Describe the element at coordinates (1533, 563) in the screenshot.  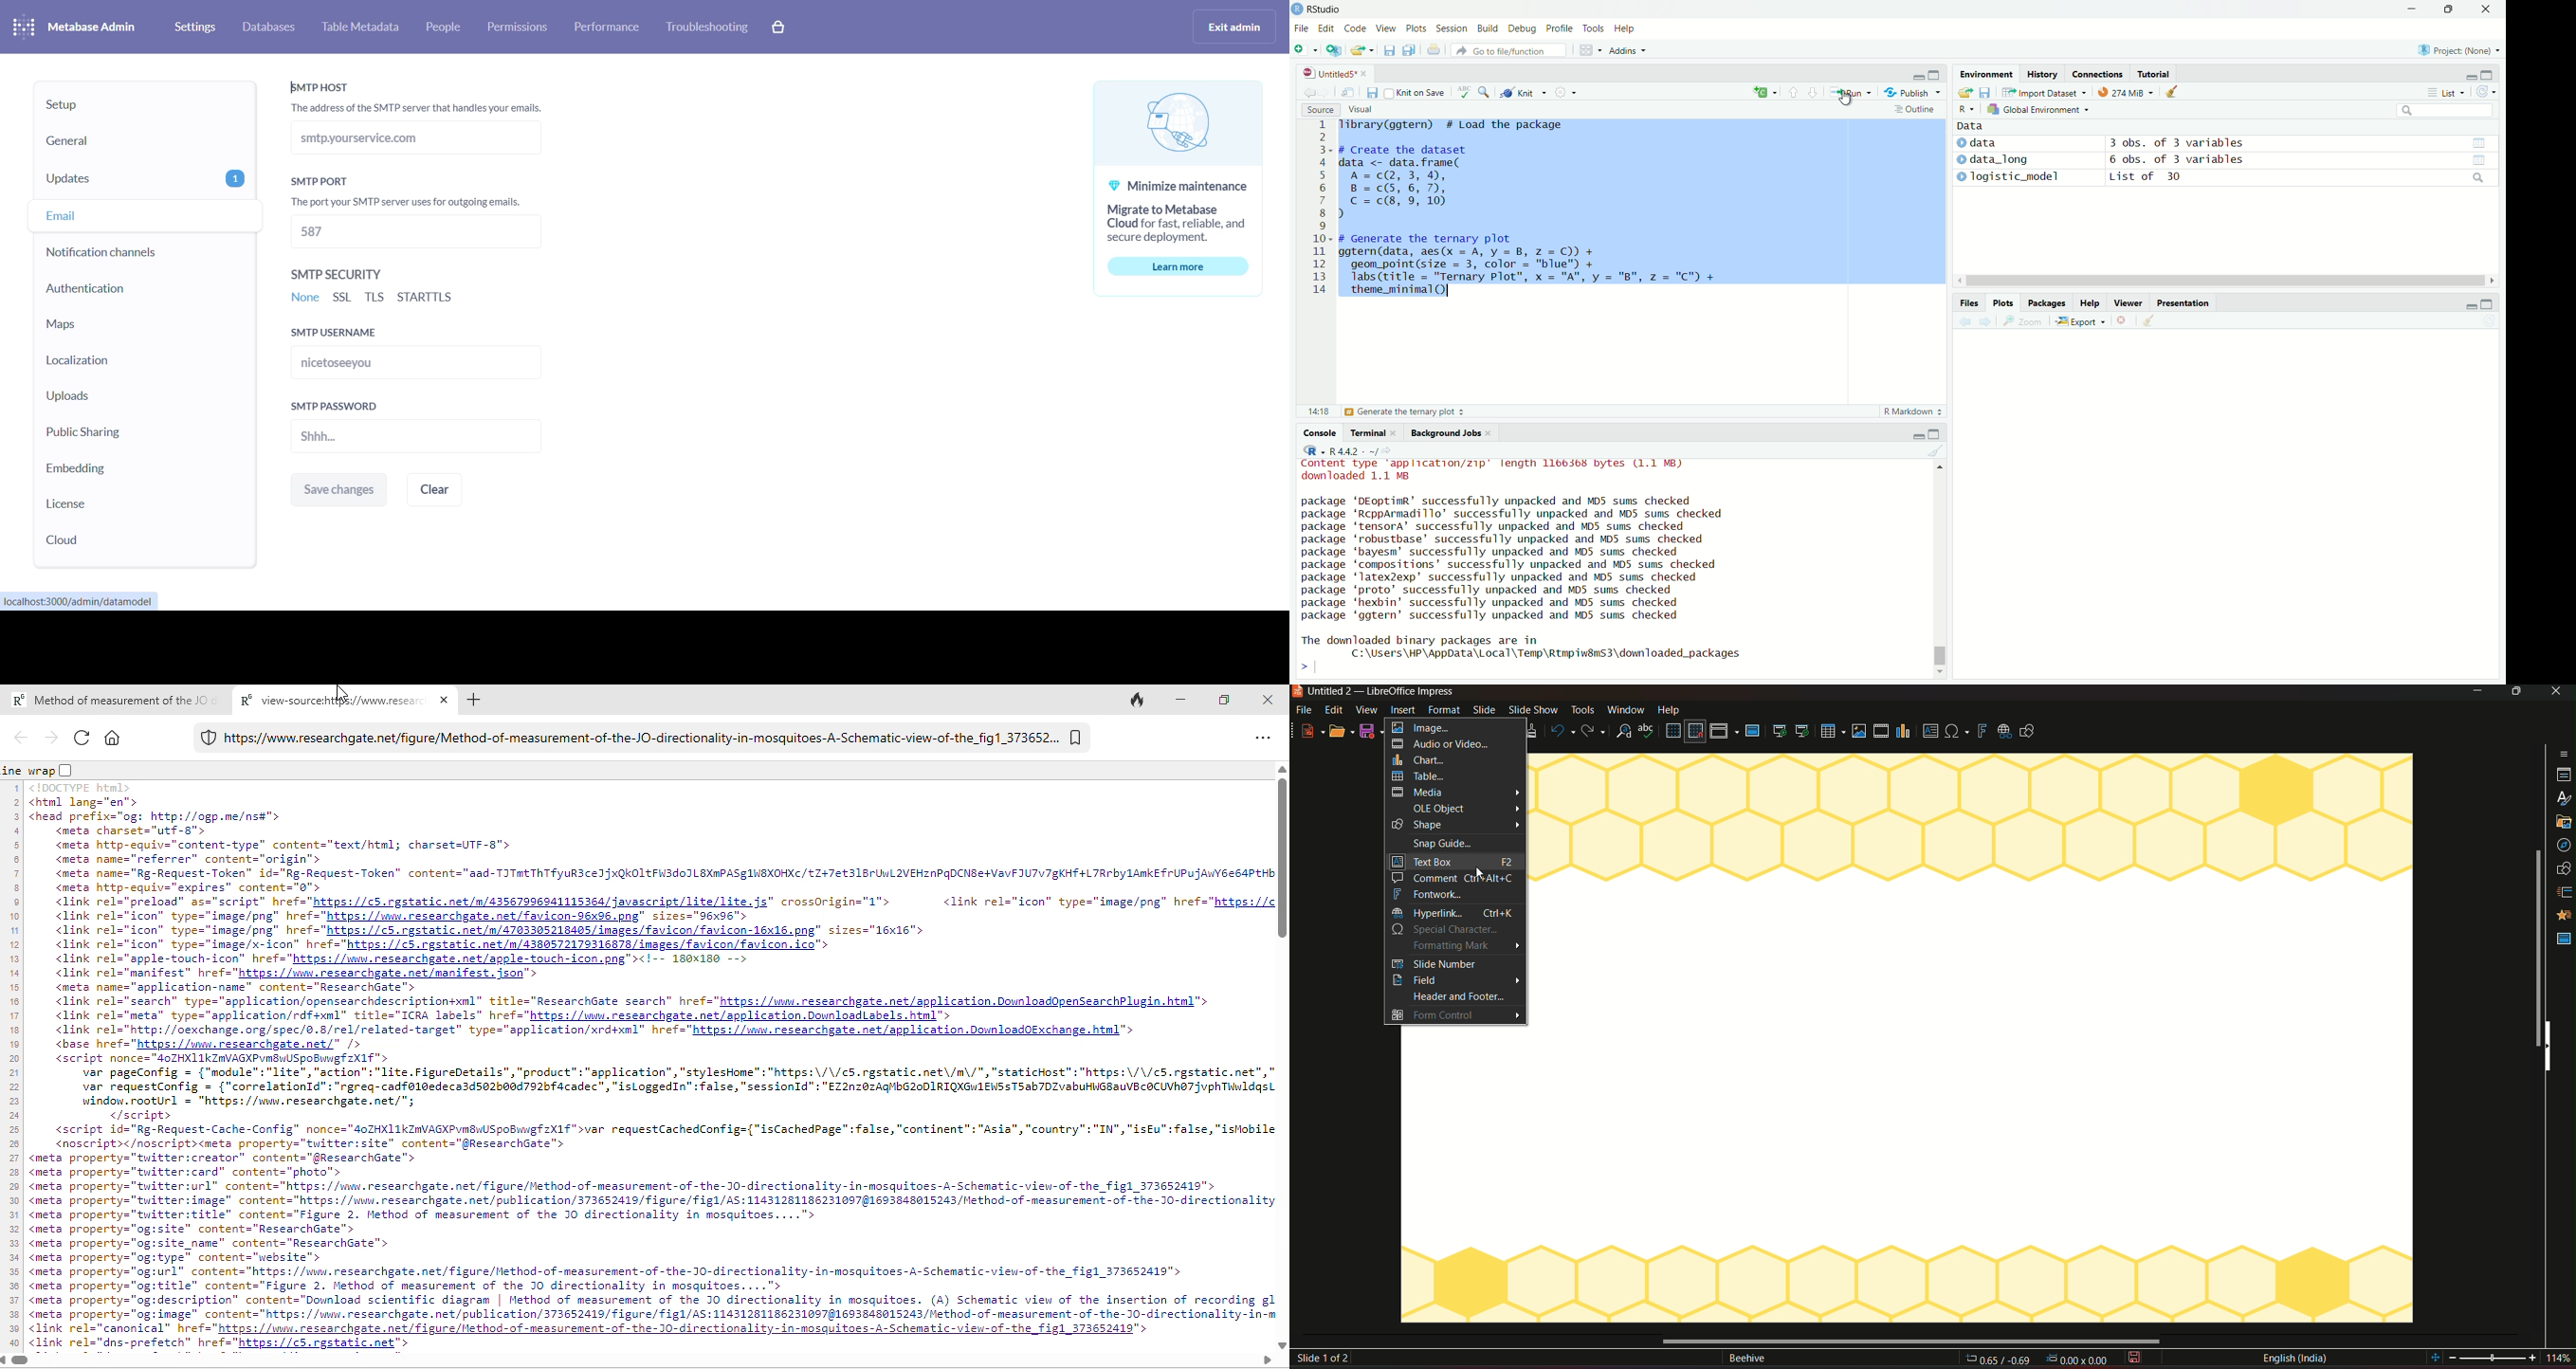
I see `Content type "application/zip’ length 1166368 bytes (1.1 MB)
downloaded 1.1 MB
package ‘DEoptimR’ successfully unpacked and MDS sums checked
package ‘RcppArmadillo’ successfully unpacked and MDS sums checked
package ‘tensorA’ successfully unpacked and MD5 sums checked
package ‘robustbase’ successfully unpacked and MDS sums checked
package ‘bayesm’ successfully unpacked and MD5 sums checked
package ‘compositions’ successfully unpacked and MD5 sums checked
package ‘latex2exp’ successfully unpacked and MDS sums checked
package ‘proto’ successfully unpacked and MDS sums checked
package ‘hexbin’ successfully unpacked and MD5 sums checked
package ‘ggtern’ successfully unpacked and MD5 sums checked
The downloaded binary packages are in
C:\Users\HP\AppData\Local\Temp\Rtmpiw8ms3\downloaded_packages
.` at that location.